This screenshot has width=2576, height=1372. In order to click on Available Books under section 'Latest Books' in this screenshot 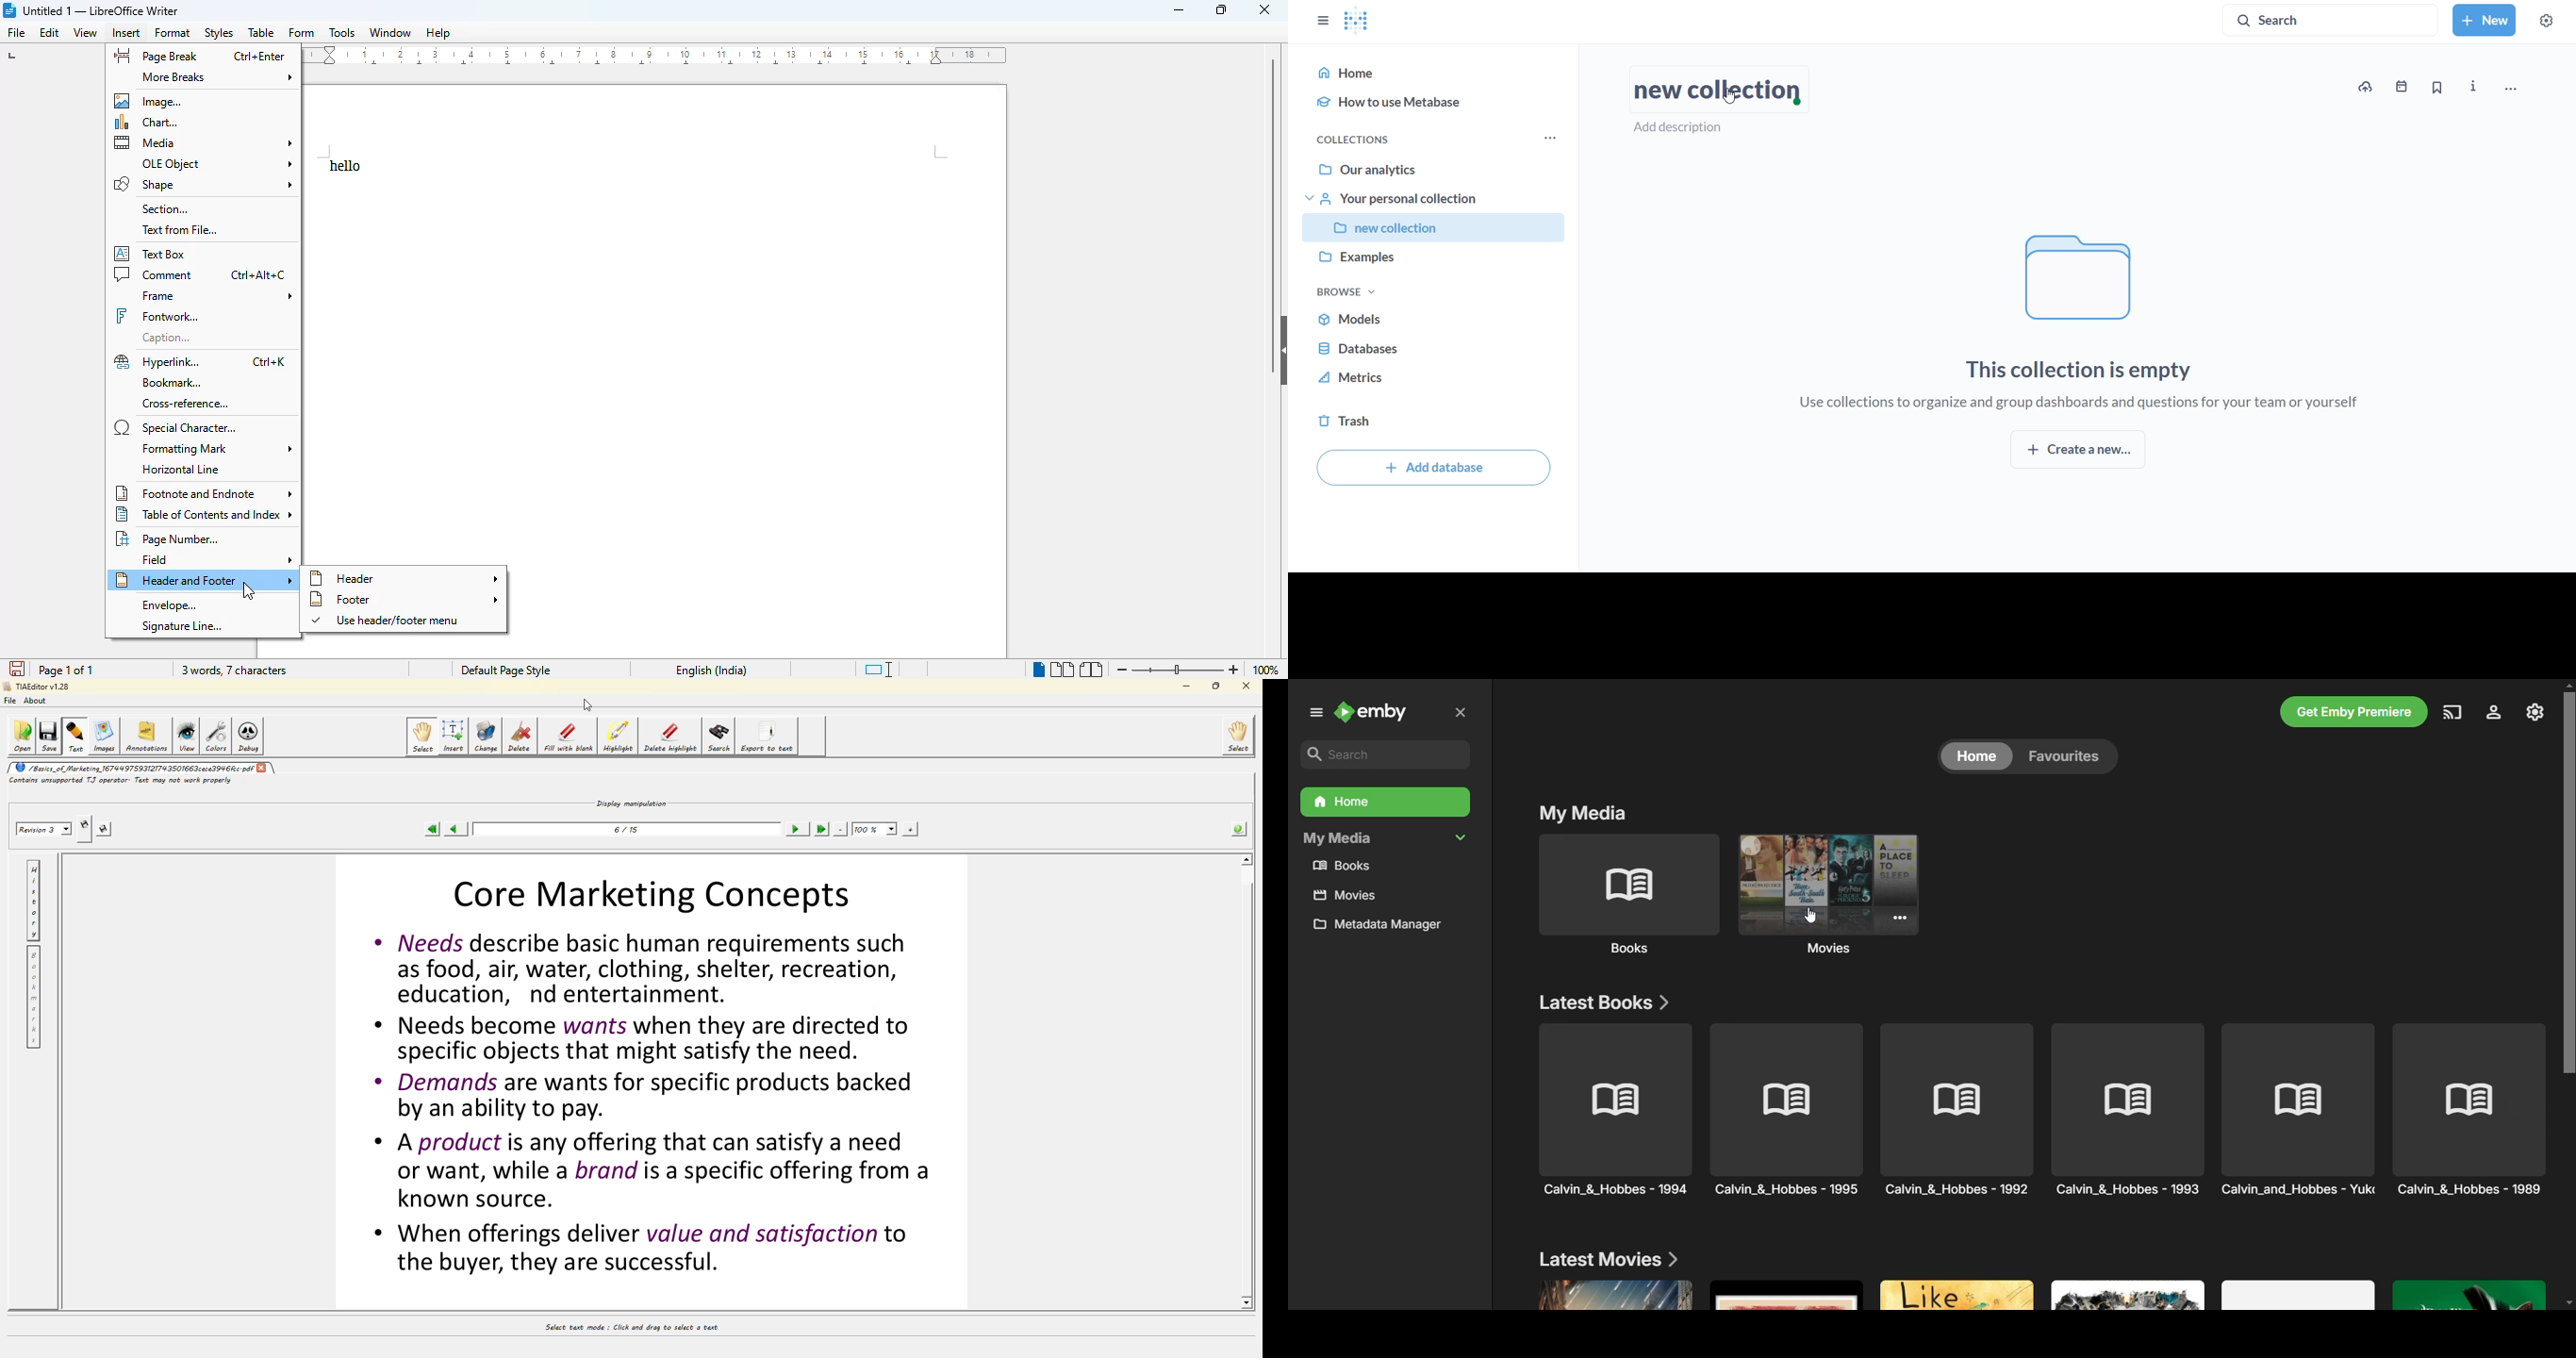, I will do `click(1602, 1110)`.